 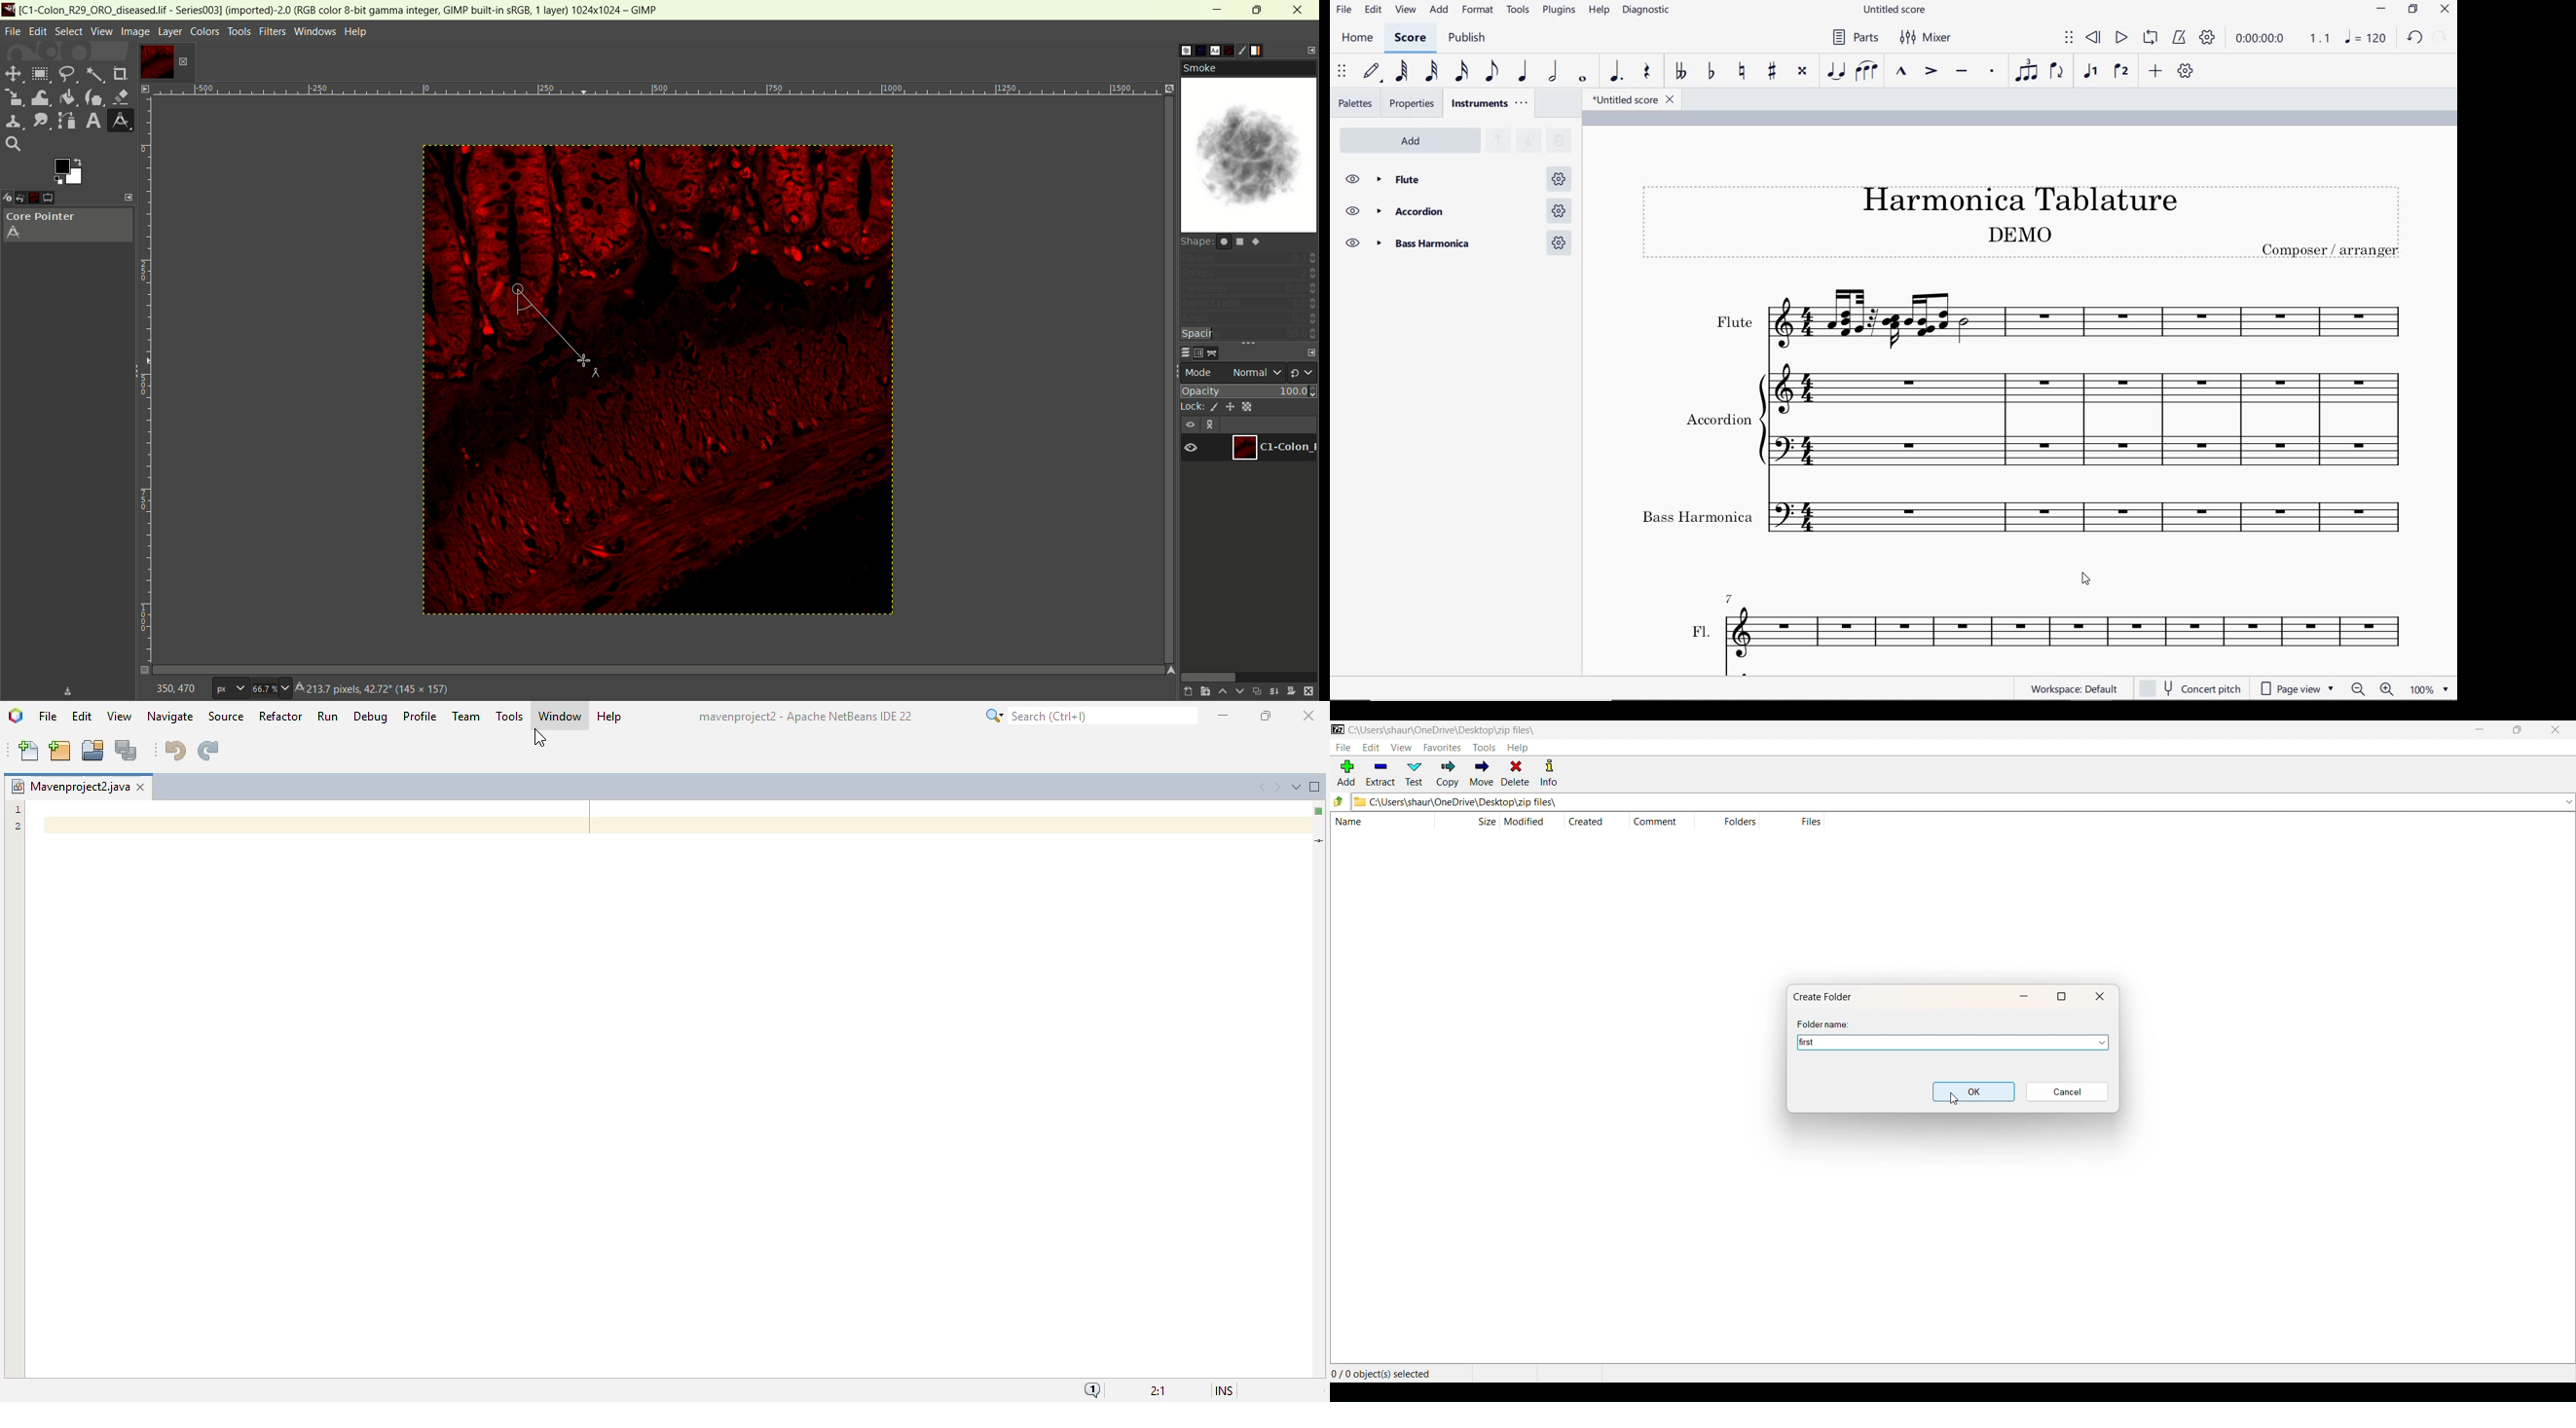 I want to click on raise this layer one step, so click(x=1222, y=692).